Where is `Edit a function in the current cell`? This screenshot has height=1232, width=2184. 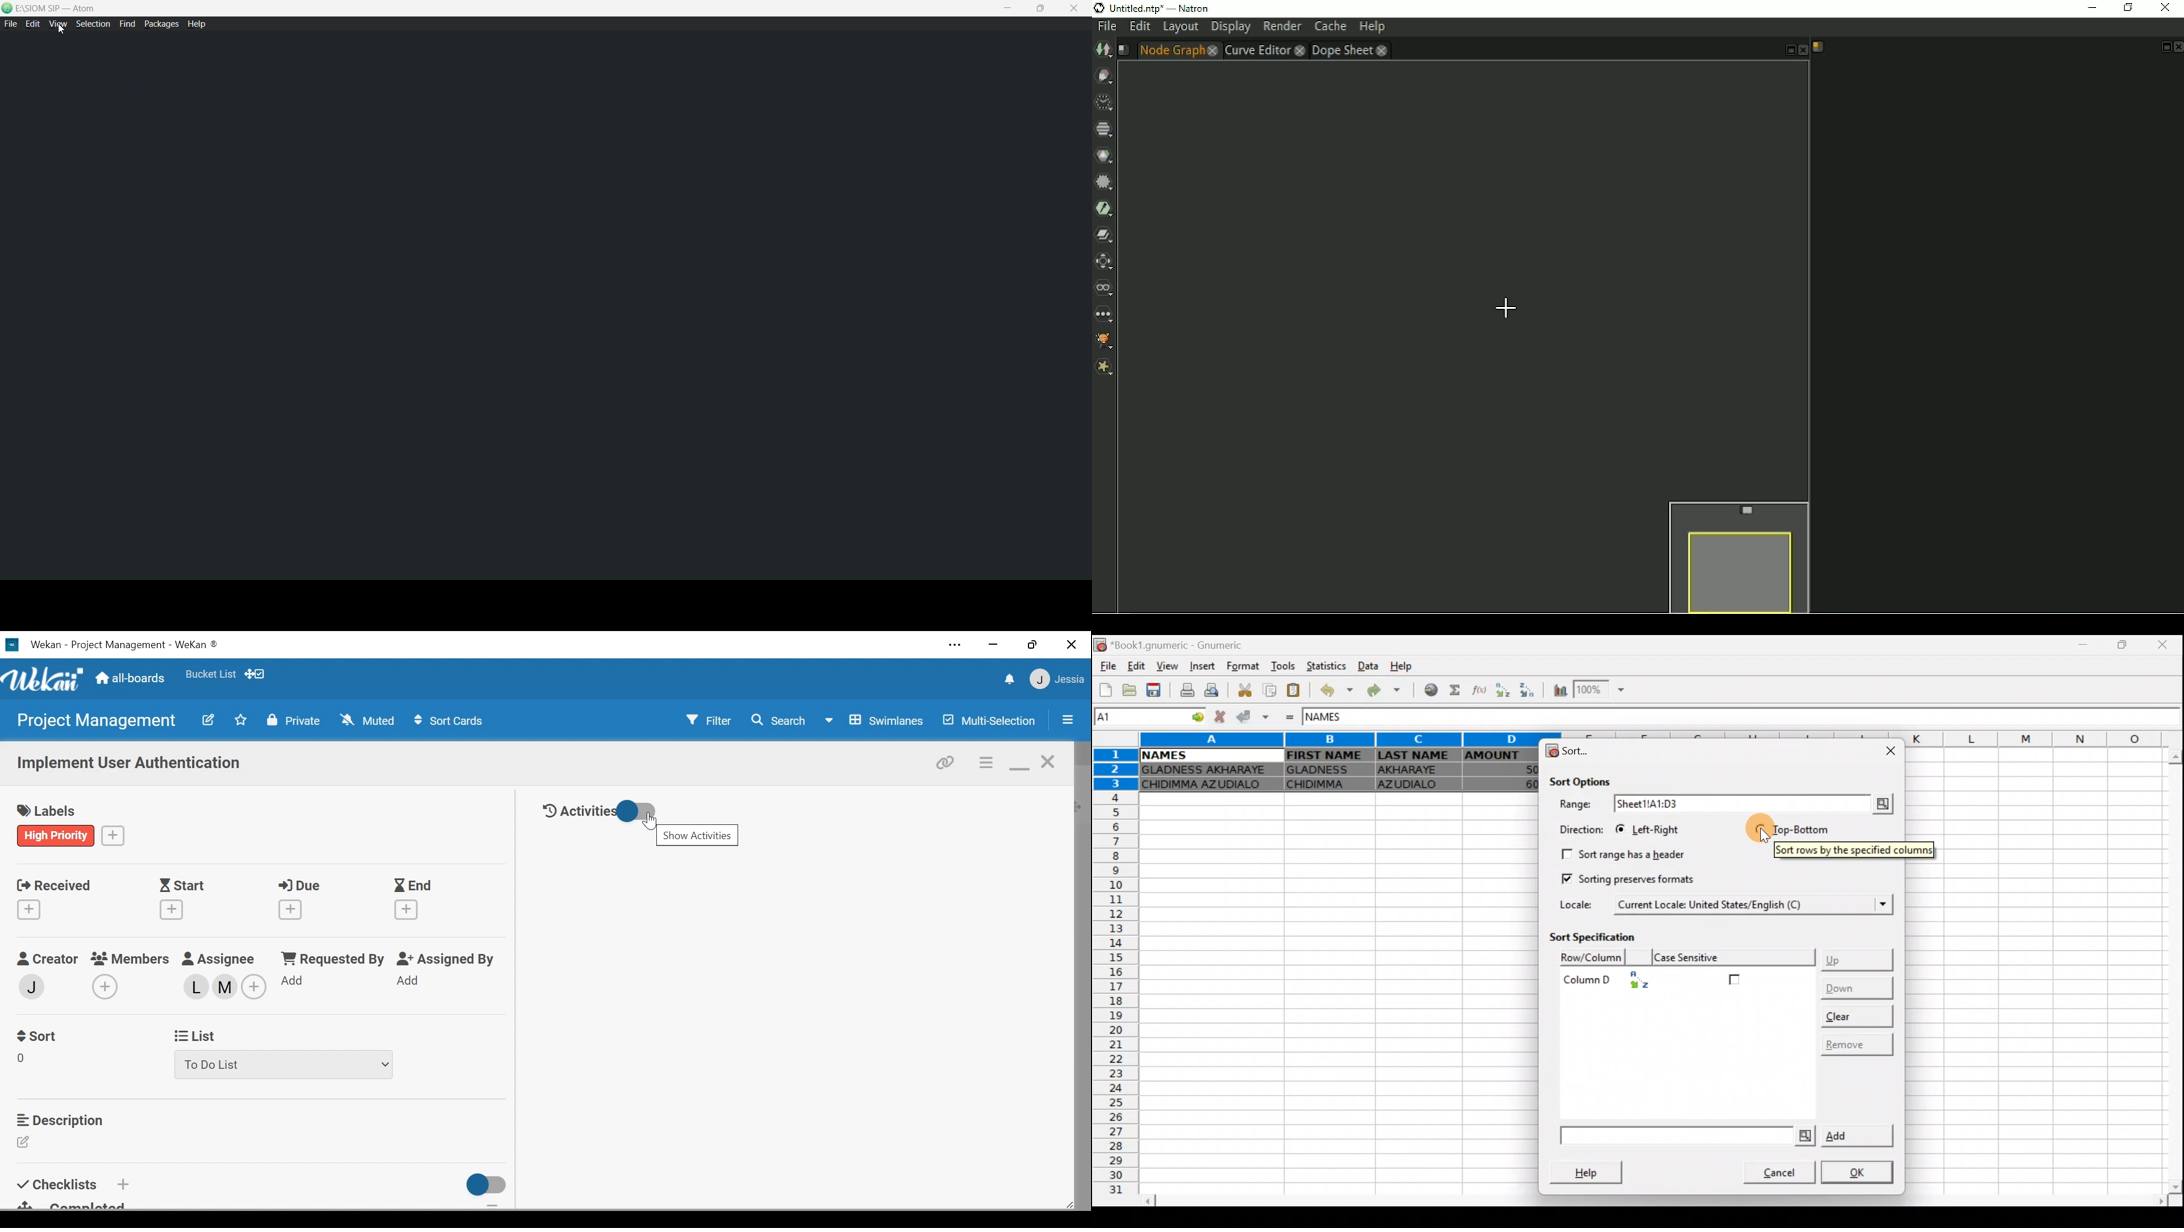
Edit a function in the current cell is located at coordinates (1477, 691).